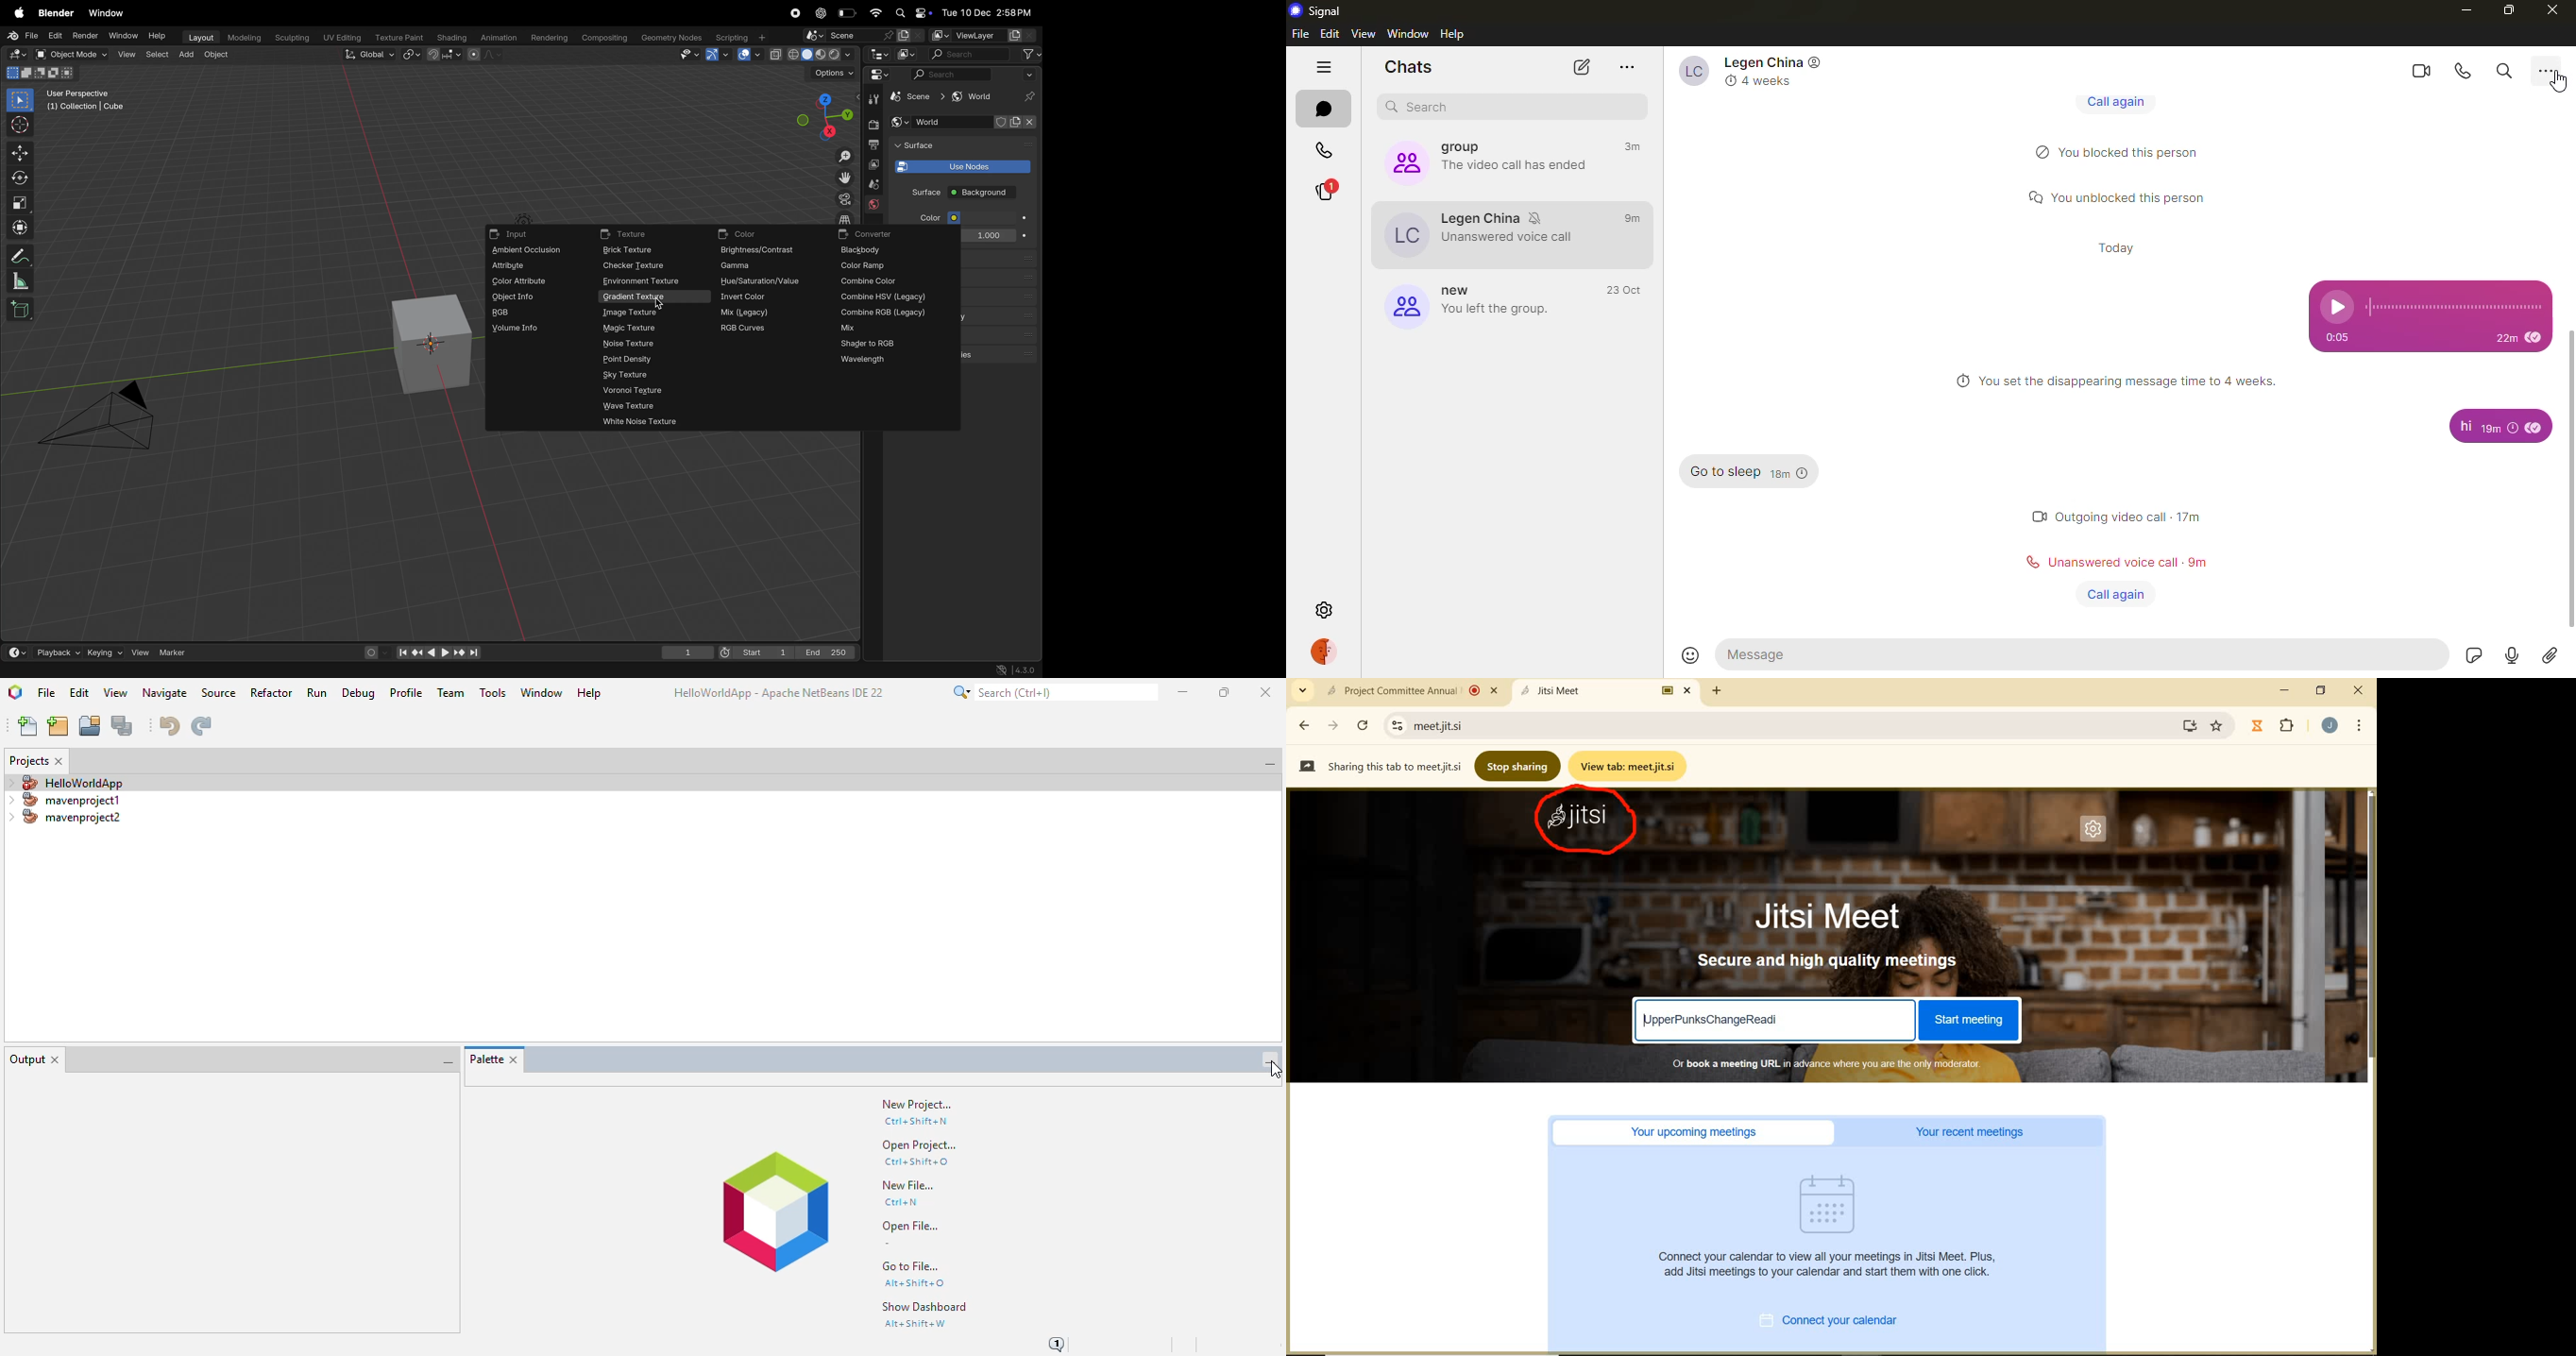  I want to click on tools, so click(493, 692).